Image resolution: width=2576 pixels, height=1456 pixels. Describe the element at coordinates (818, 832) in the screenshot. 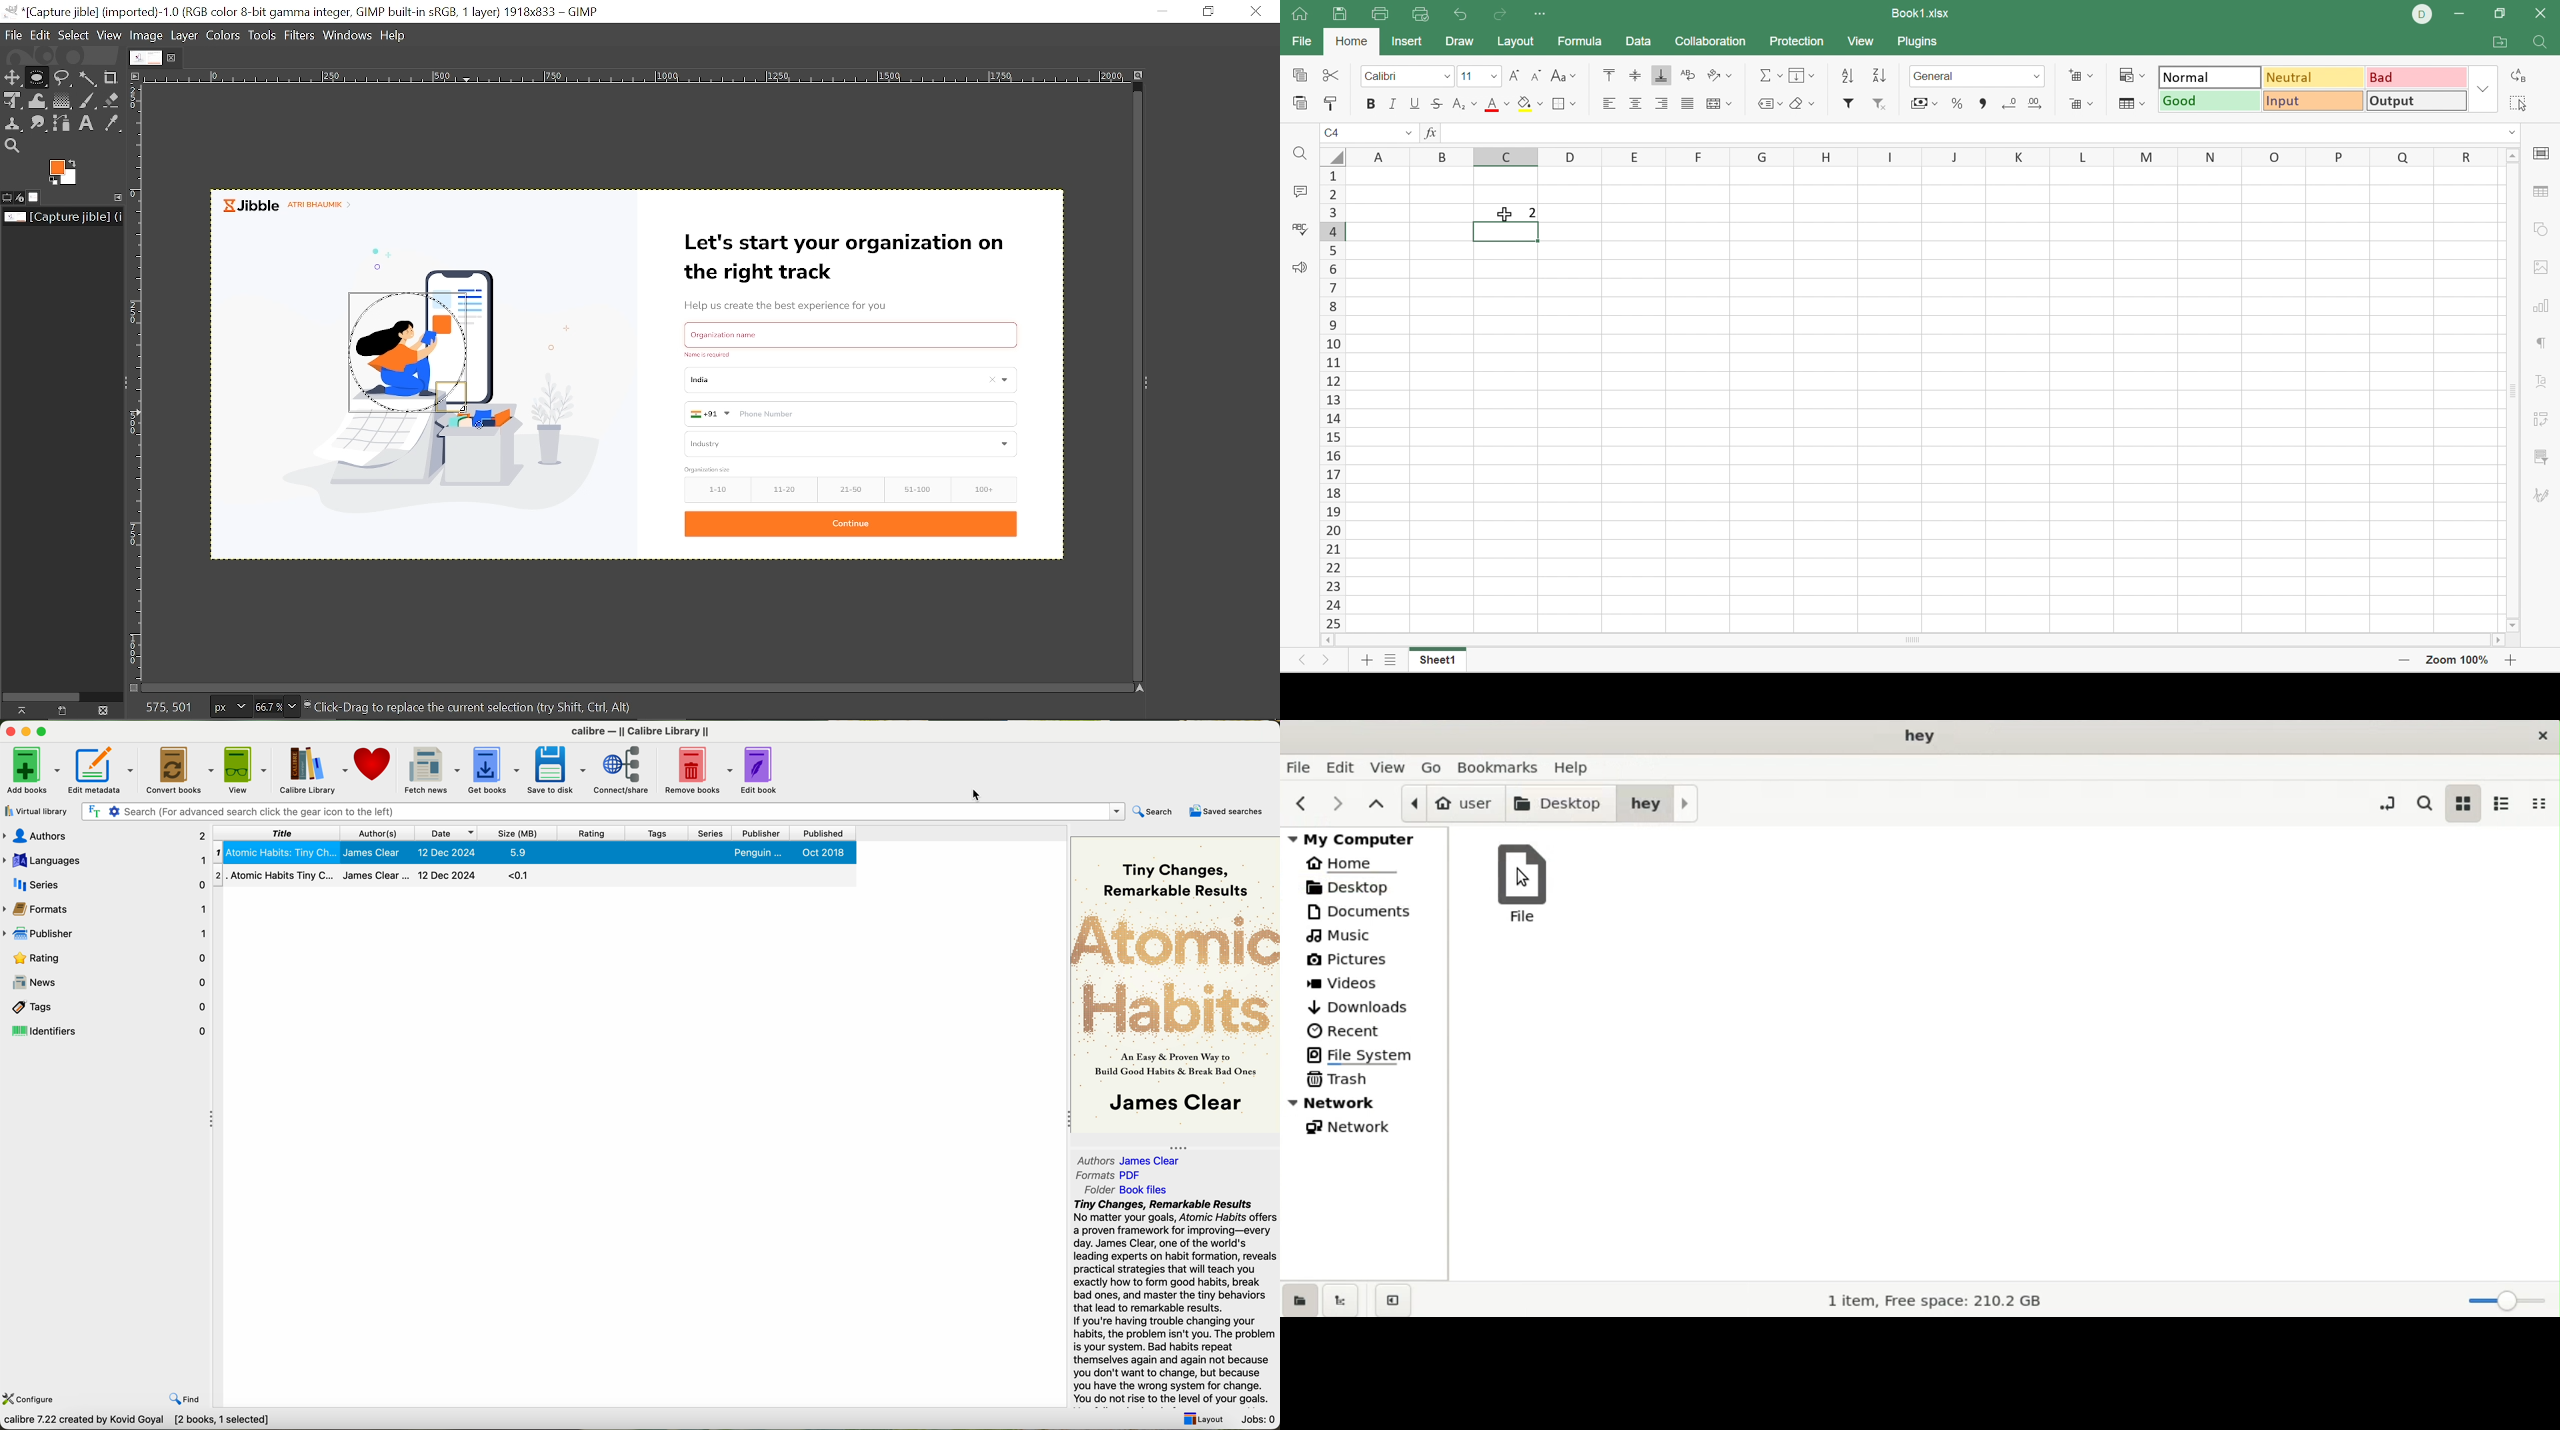

I see `published` at that location.